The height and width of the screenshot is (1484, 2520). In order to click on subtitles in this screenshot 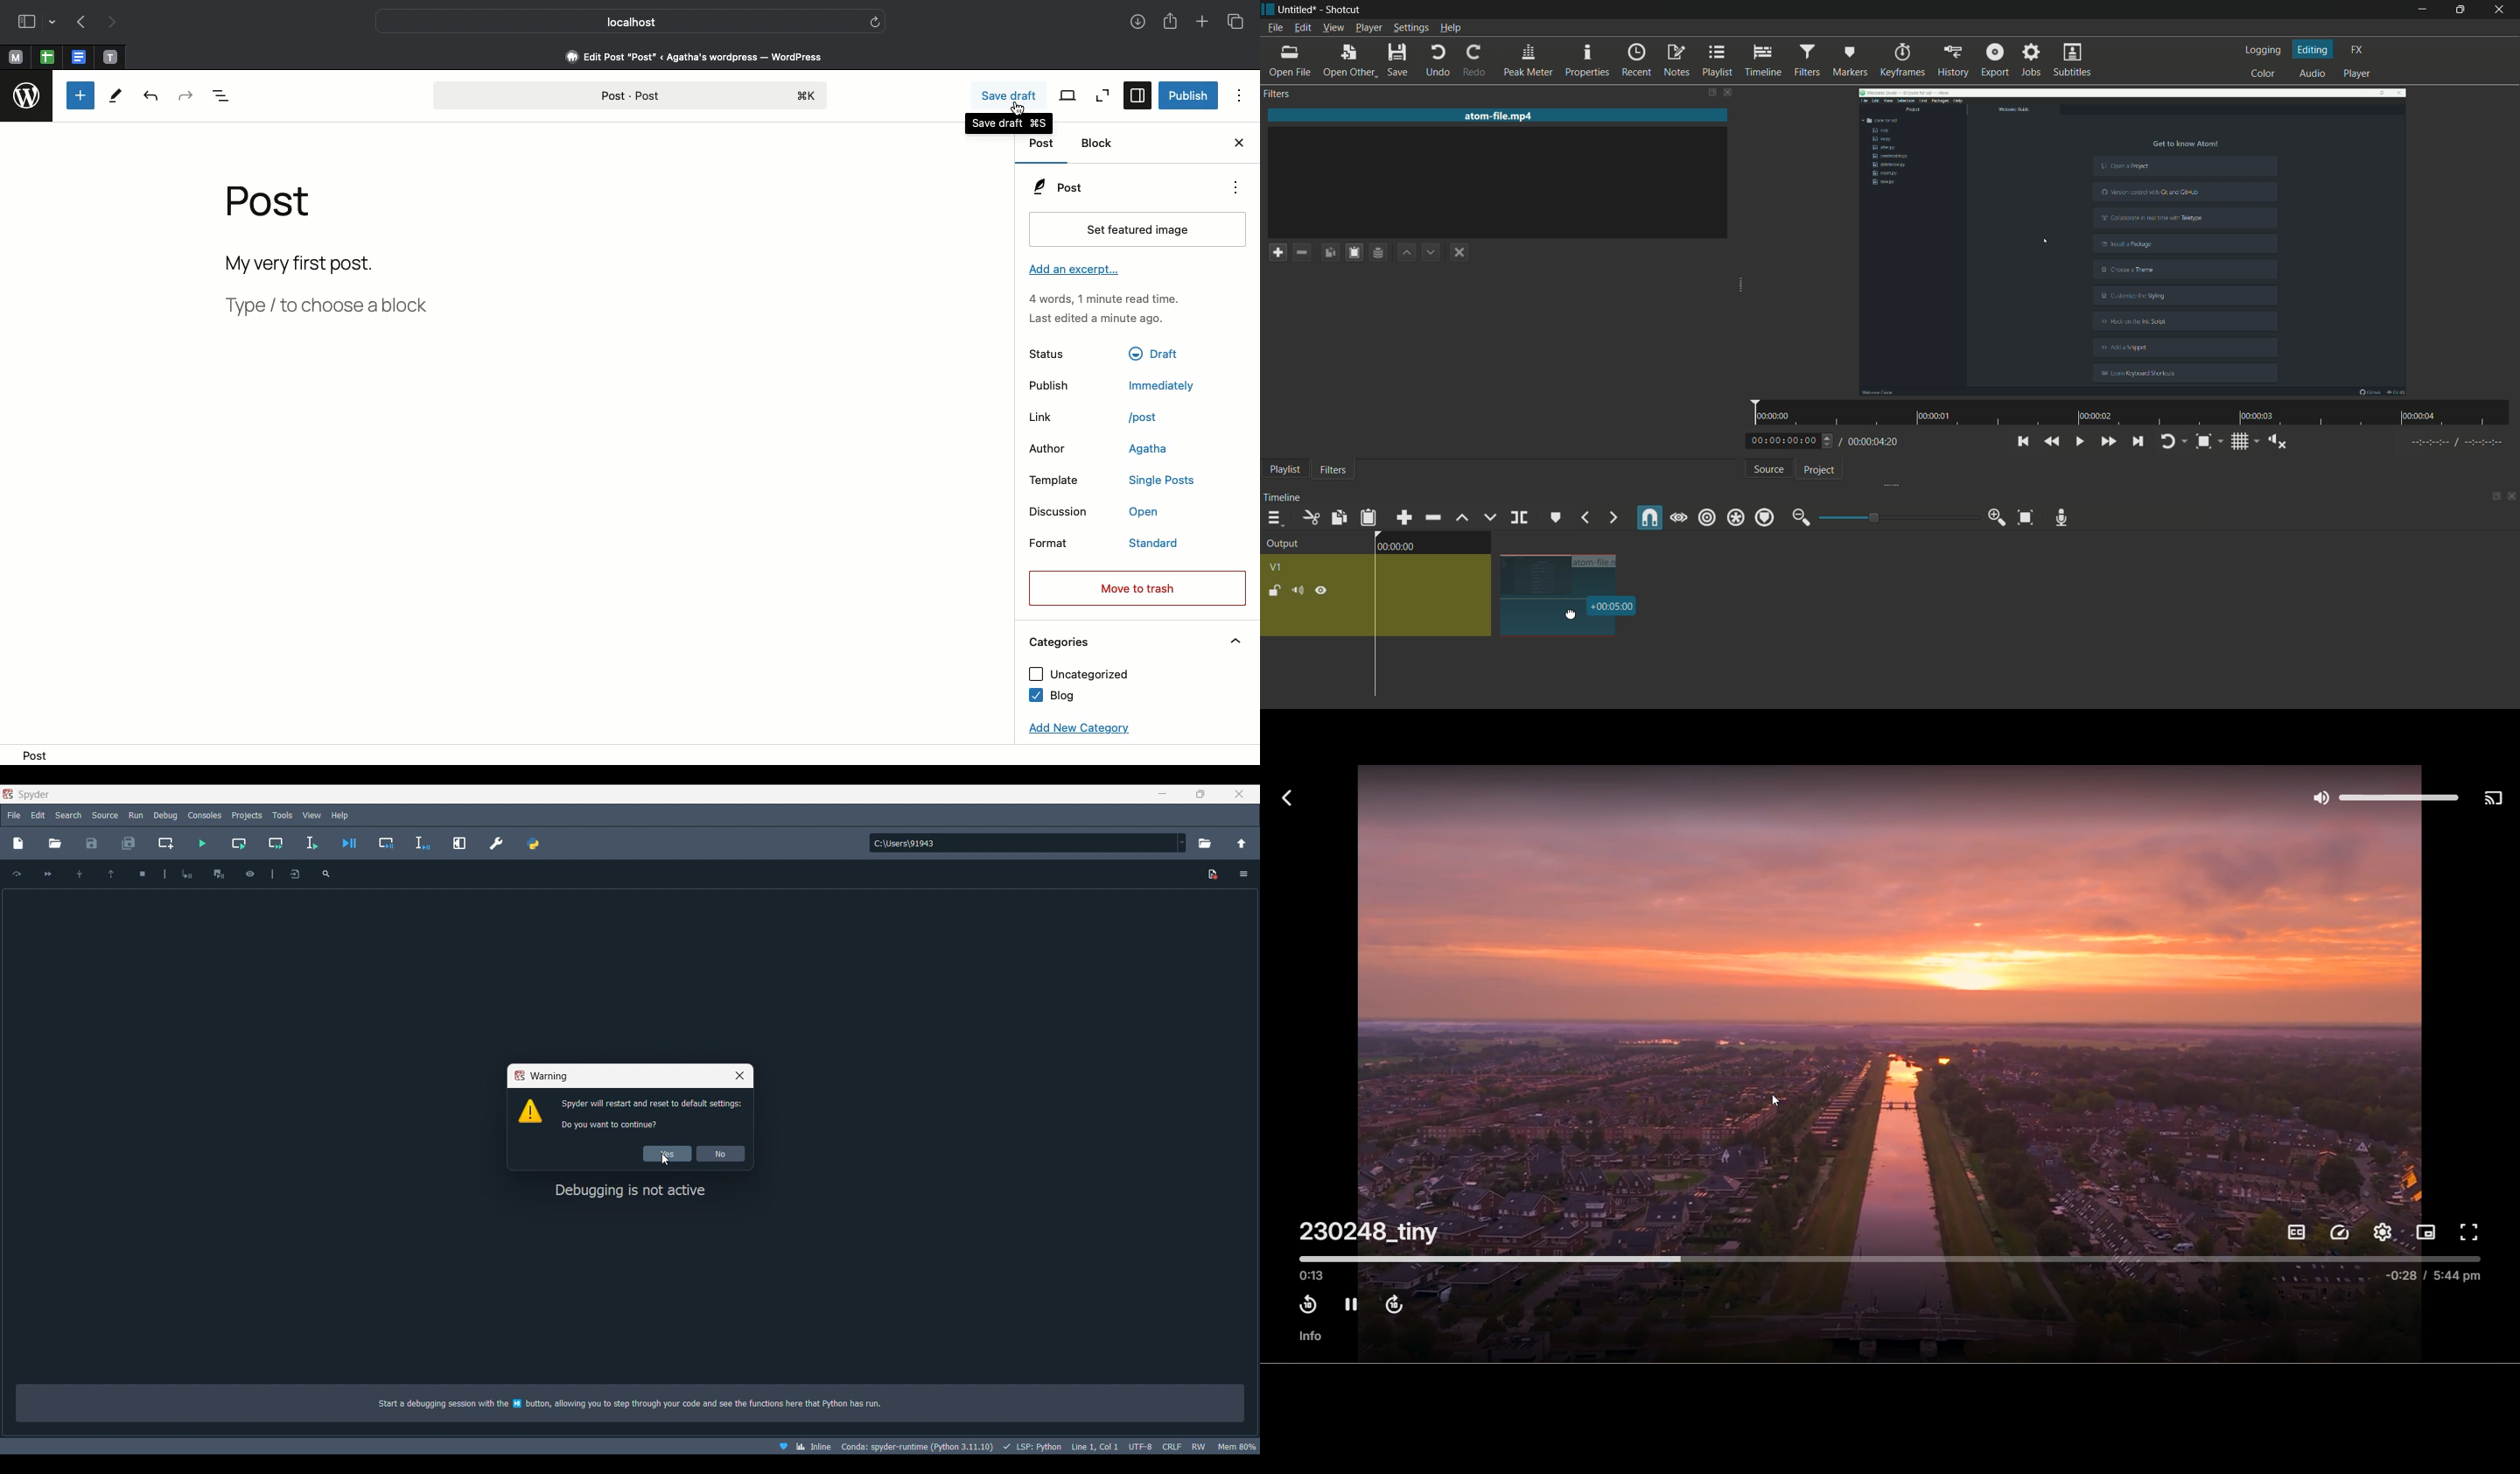, I will do `click(2072, 60)`.